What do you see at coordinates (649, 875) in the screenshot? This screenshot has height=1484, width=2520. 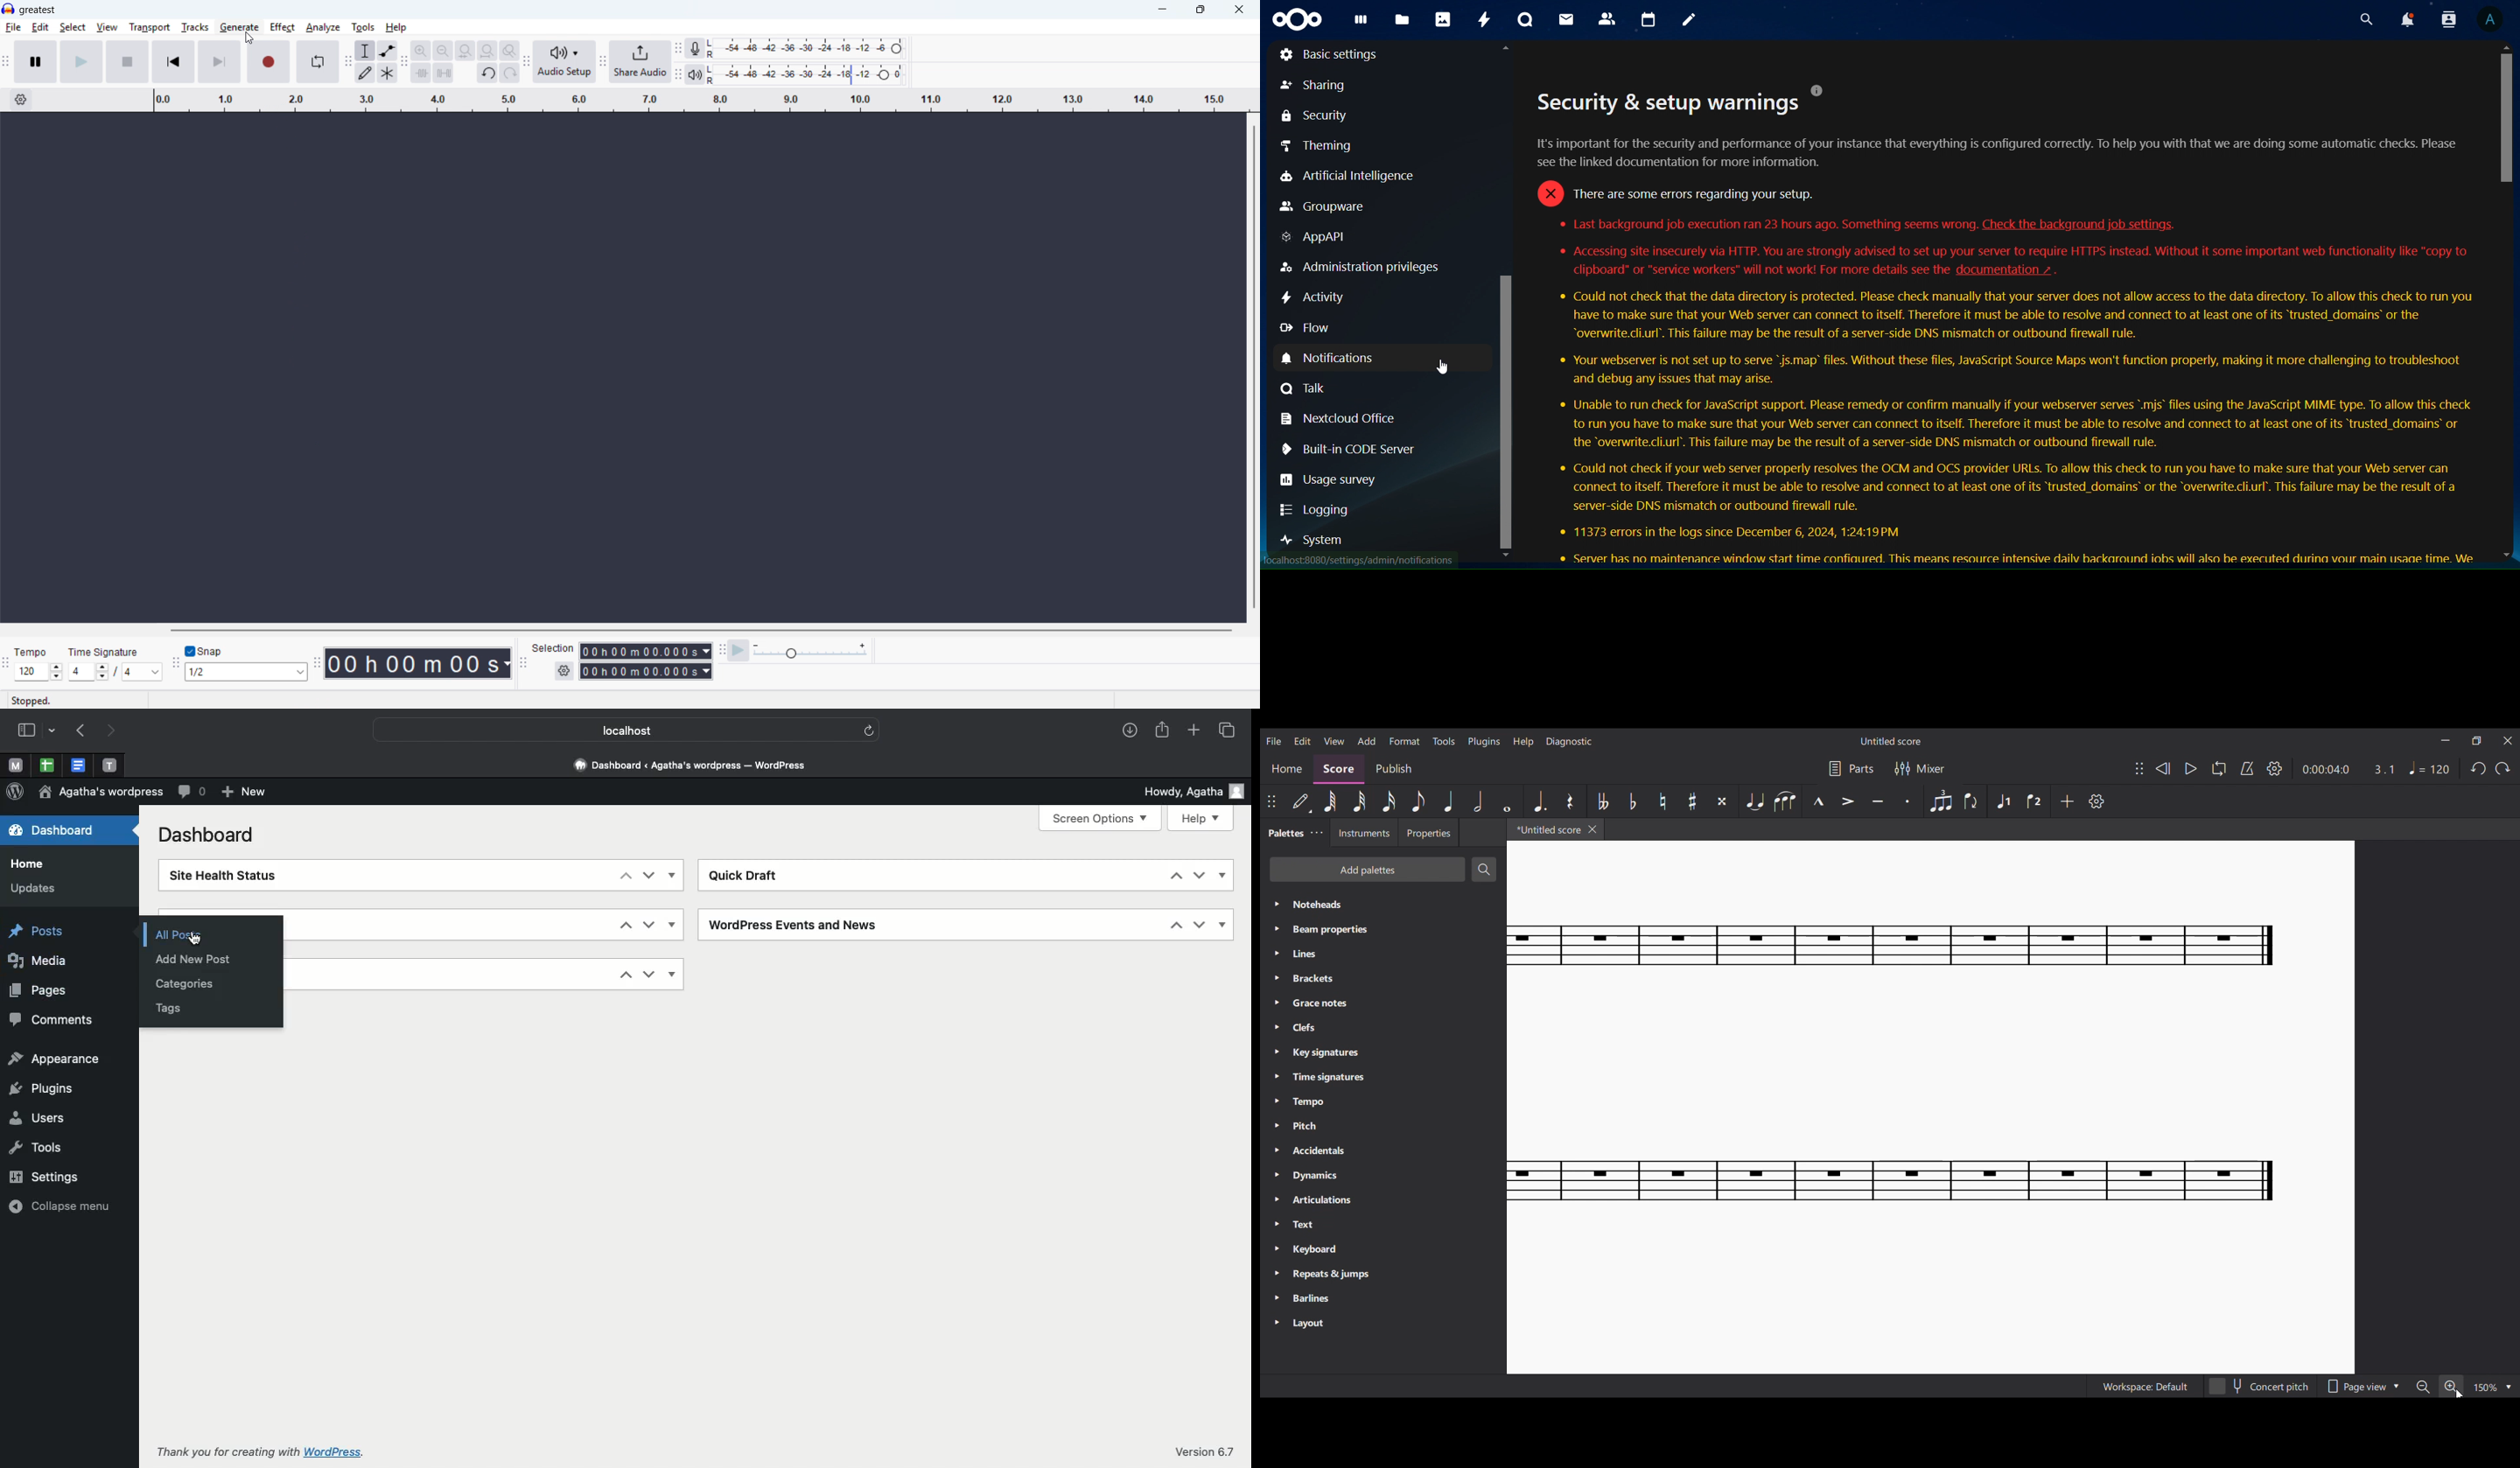 I see `Down` at bounding box center [649, 875].